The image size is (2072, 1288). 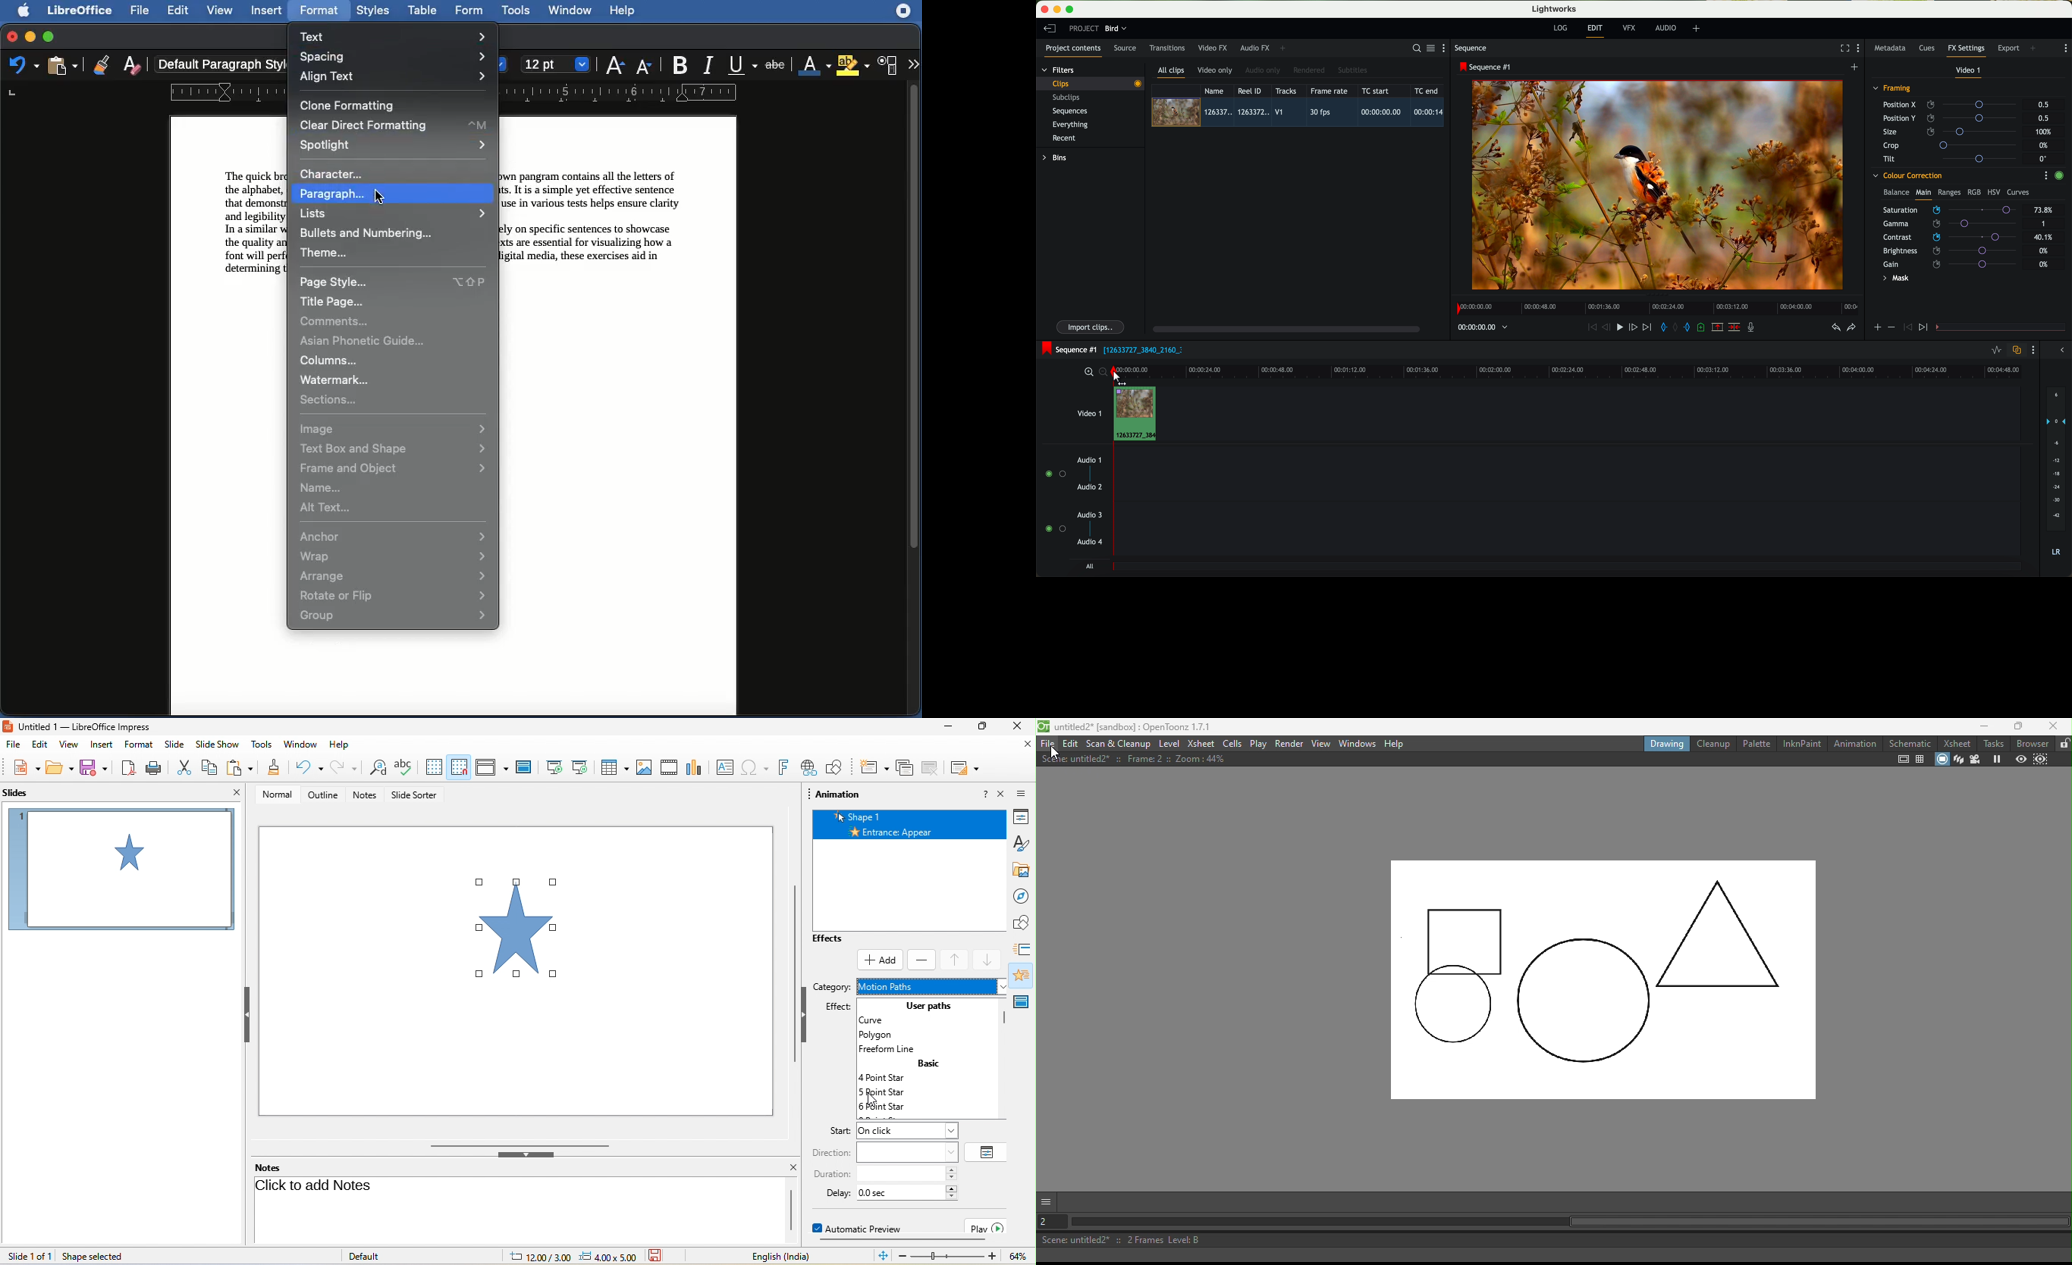 What do you see at coordinates (1896, 193) in the screenshot?
I see `balance` at bounding box center [1896, 193].